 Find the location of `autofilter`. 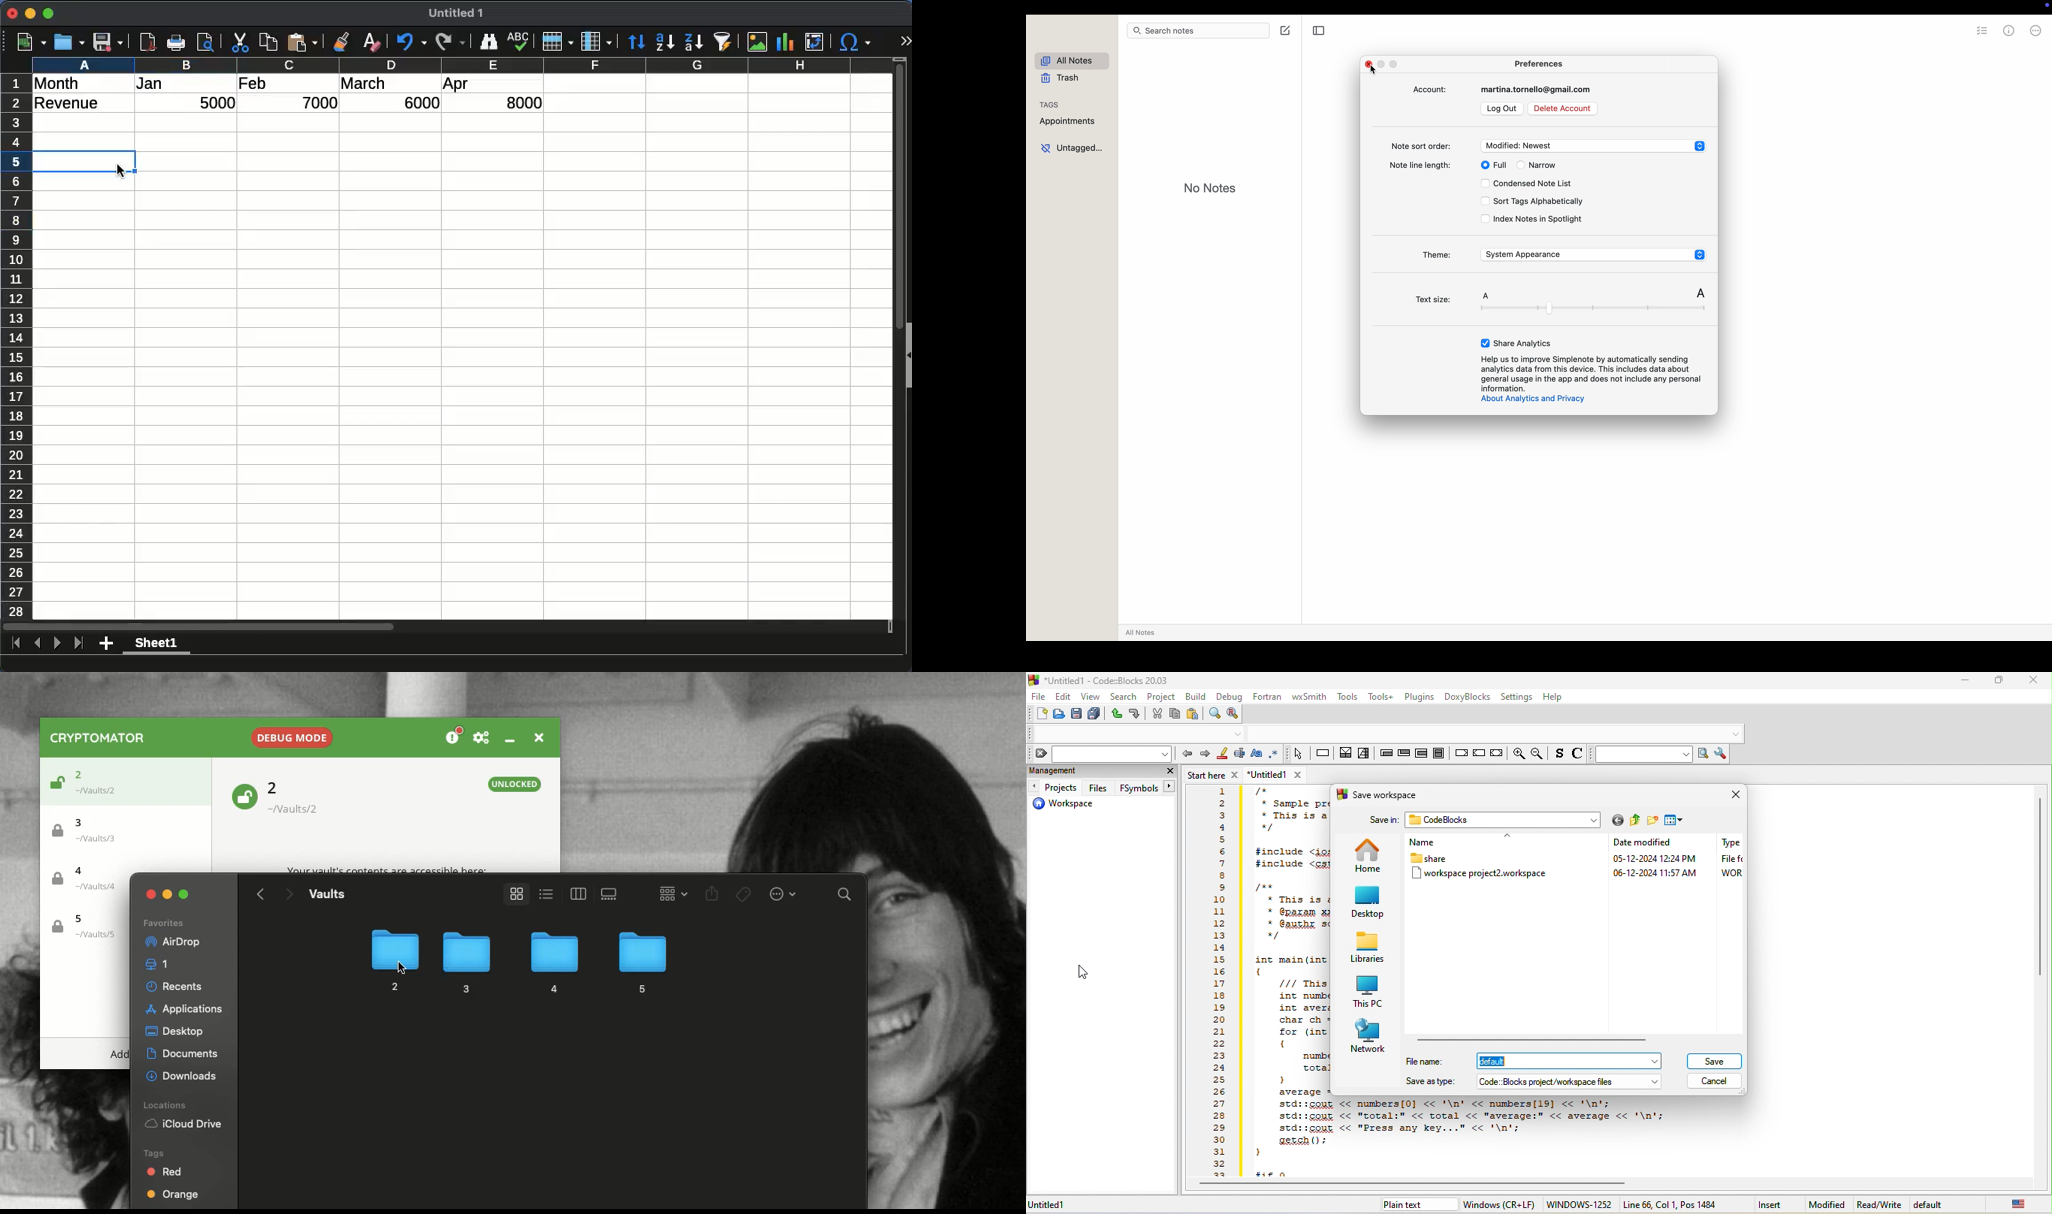

autofilter is located at coordinates (724, 42).